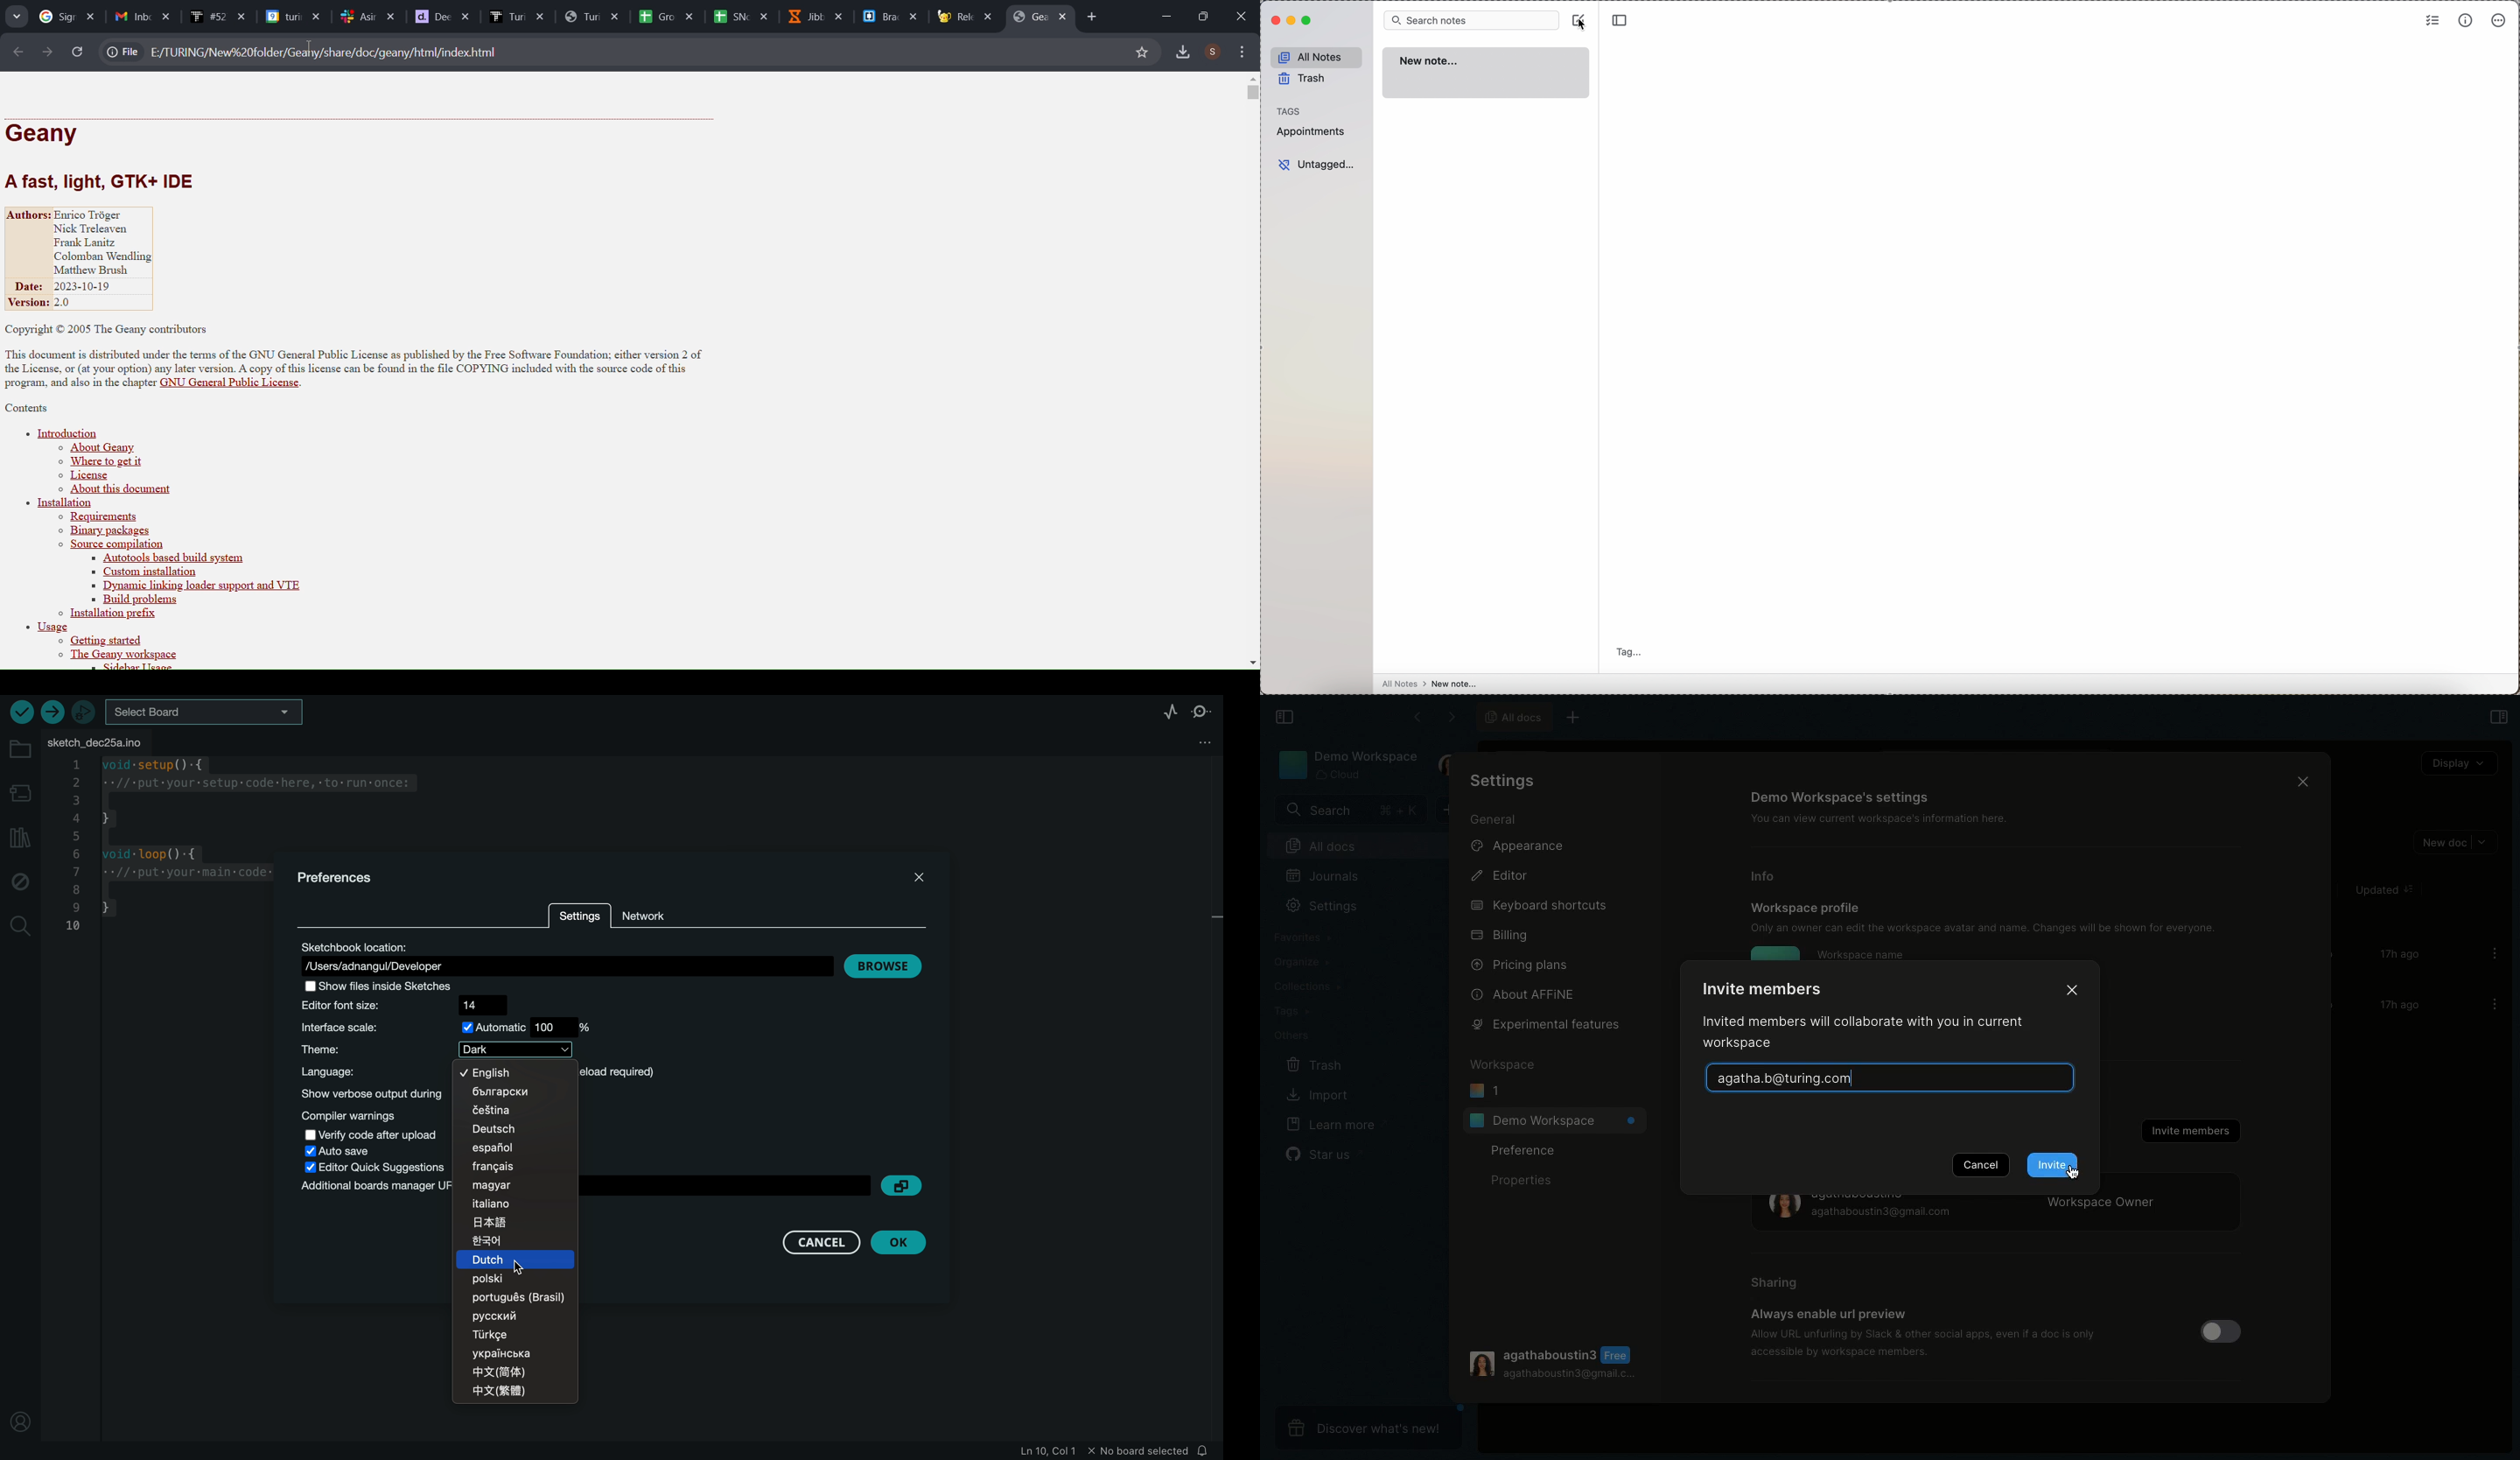  What do you see at coordinates (1889, 818) in the screenshot?
I see `‘You can view current workspace's information here.` at bounding box center [1889, 818].